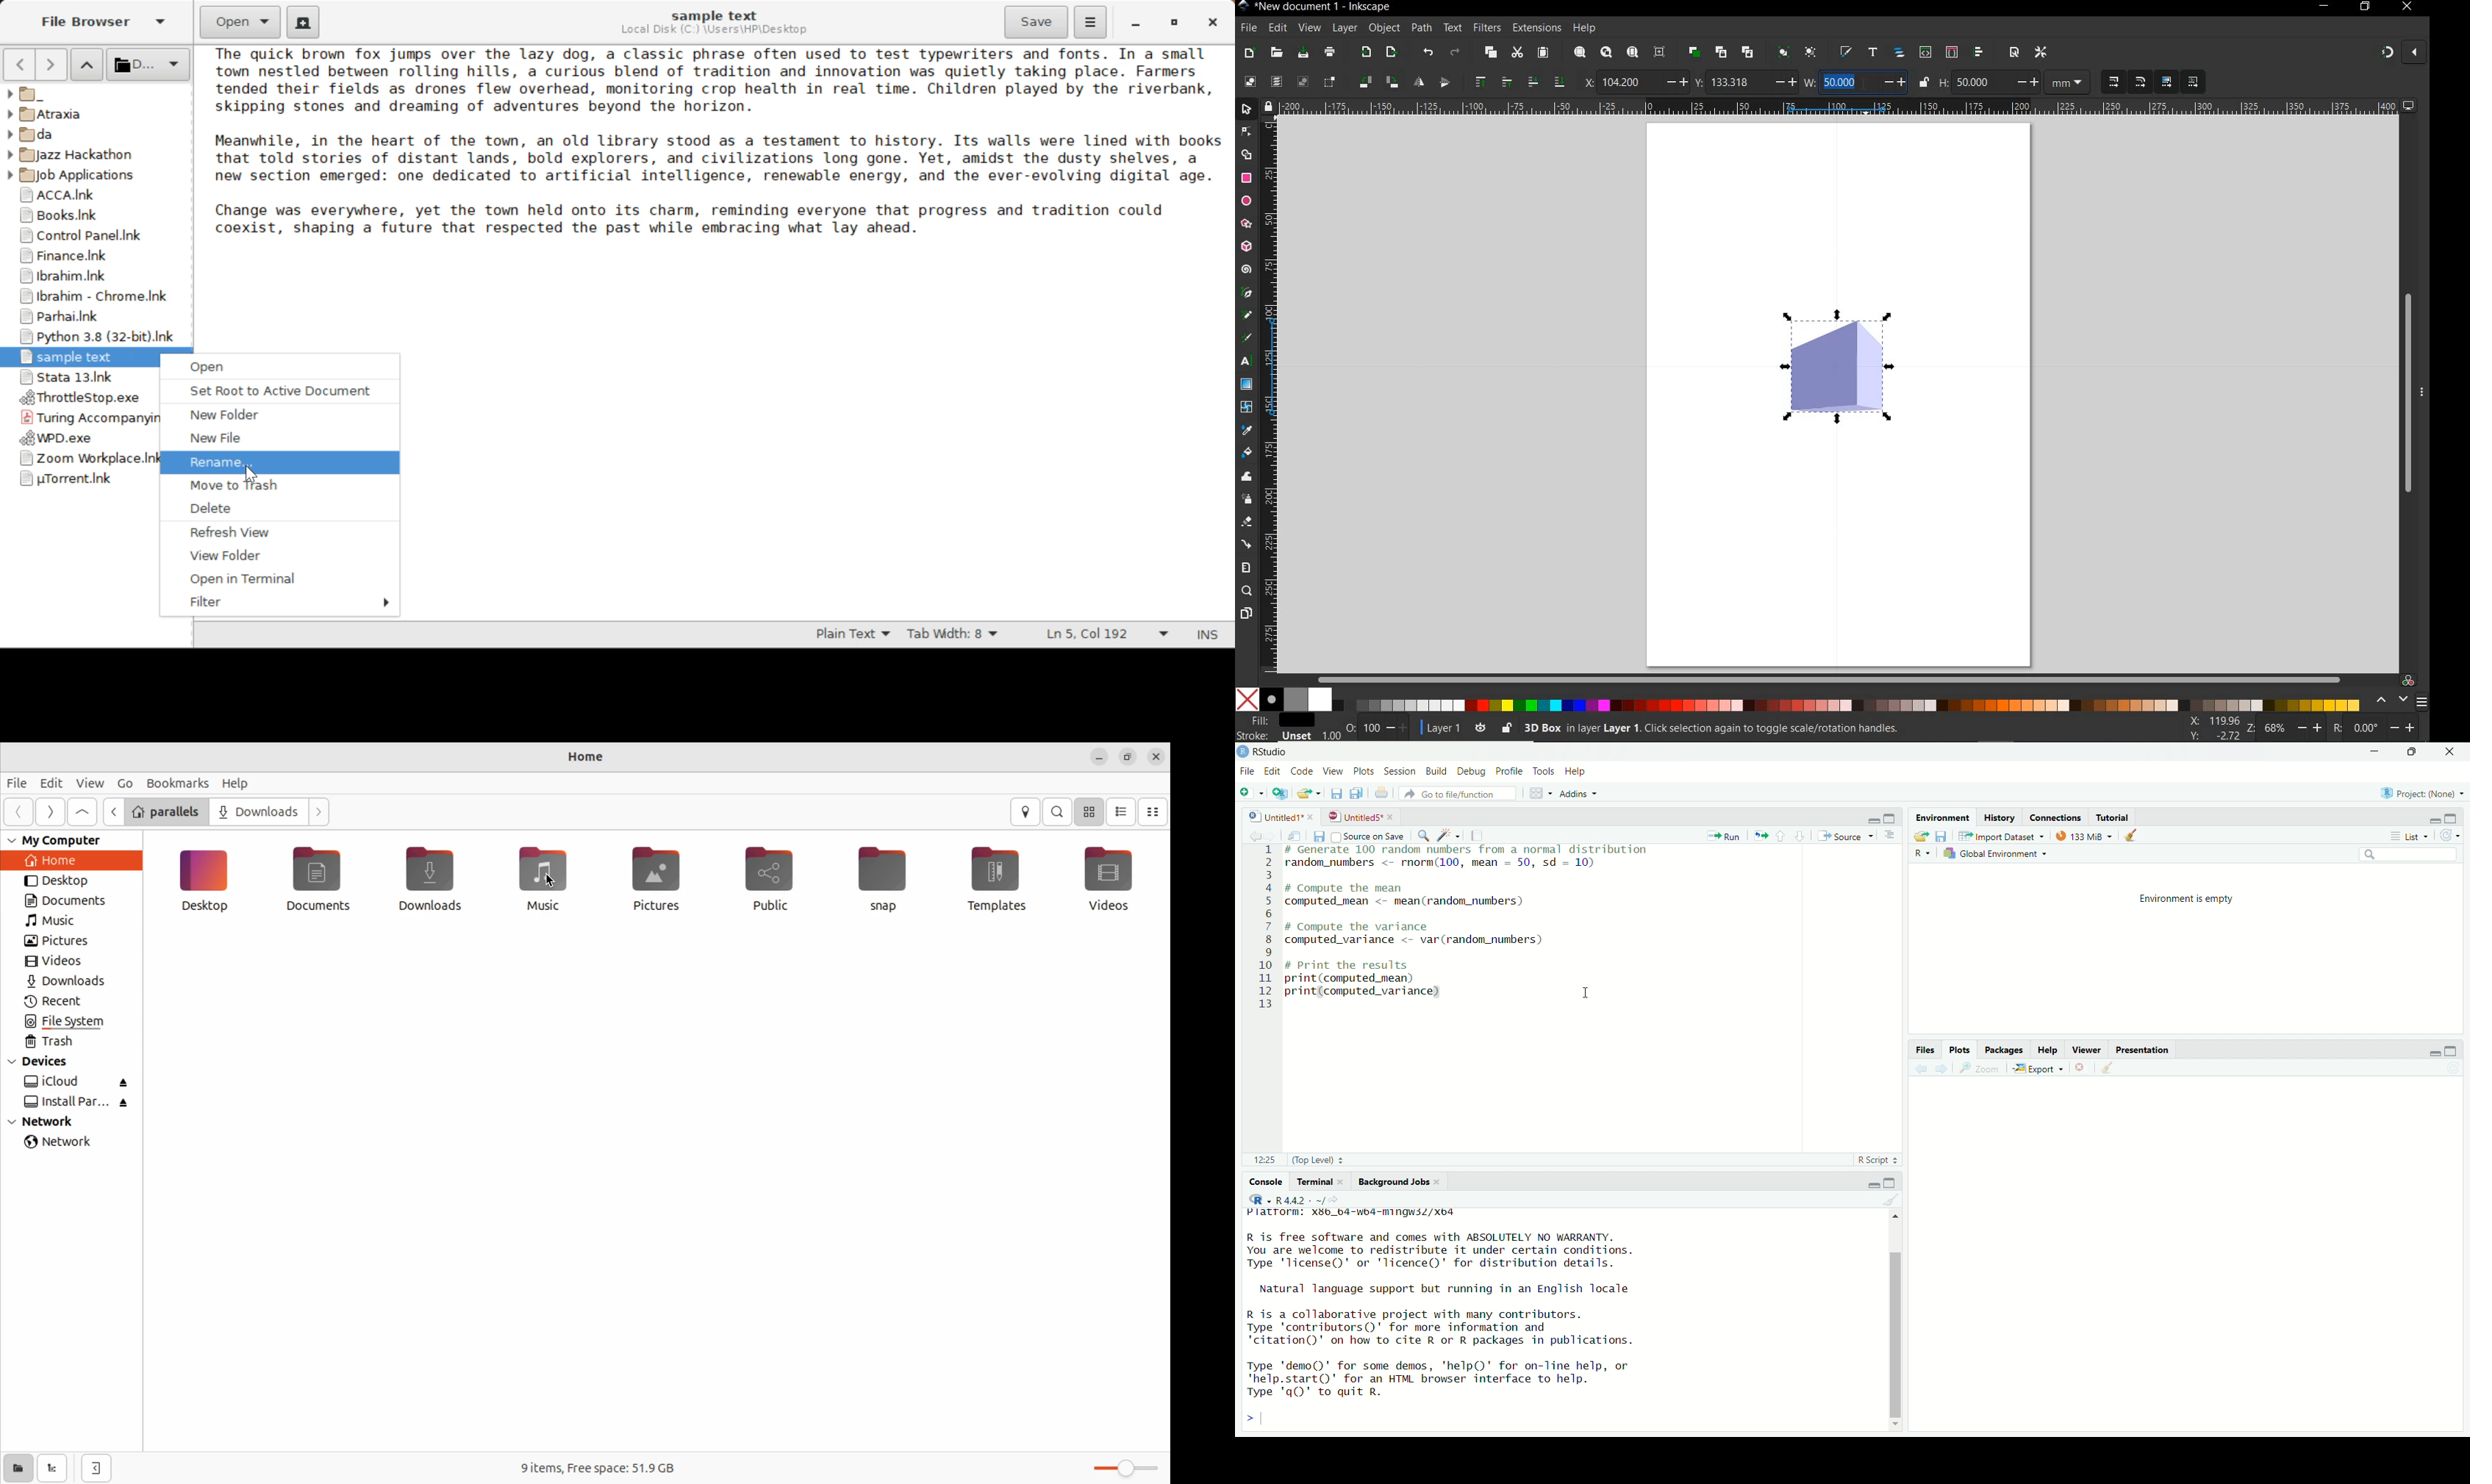  Describe the element at coordinates (2049, 1048) in the screenshot. I see `help` at that location.